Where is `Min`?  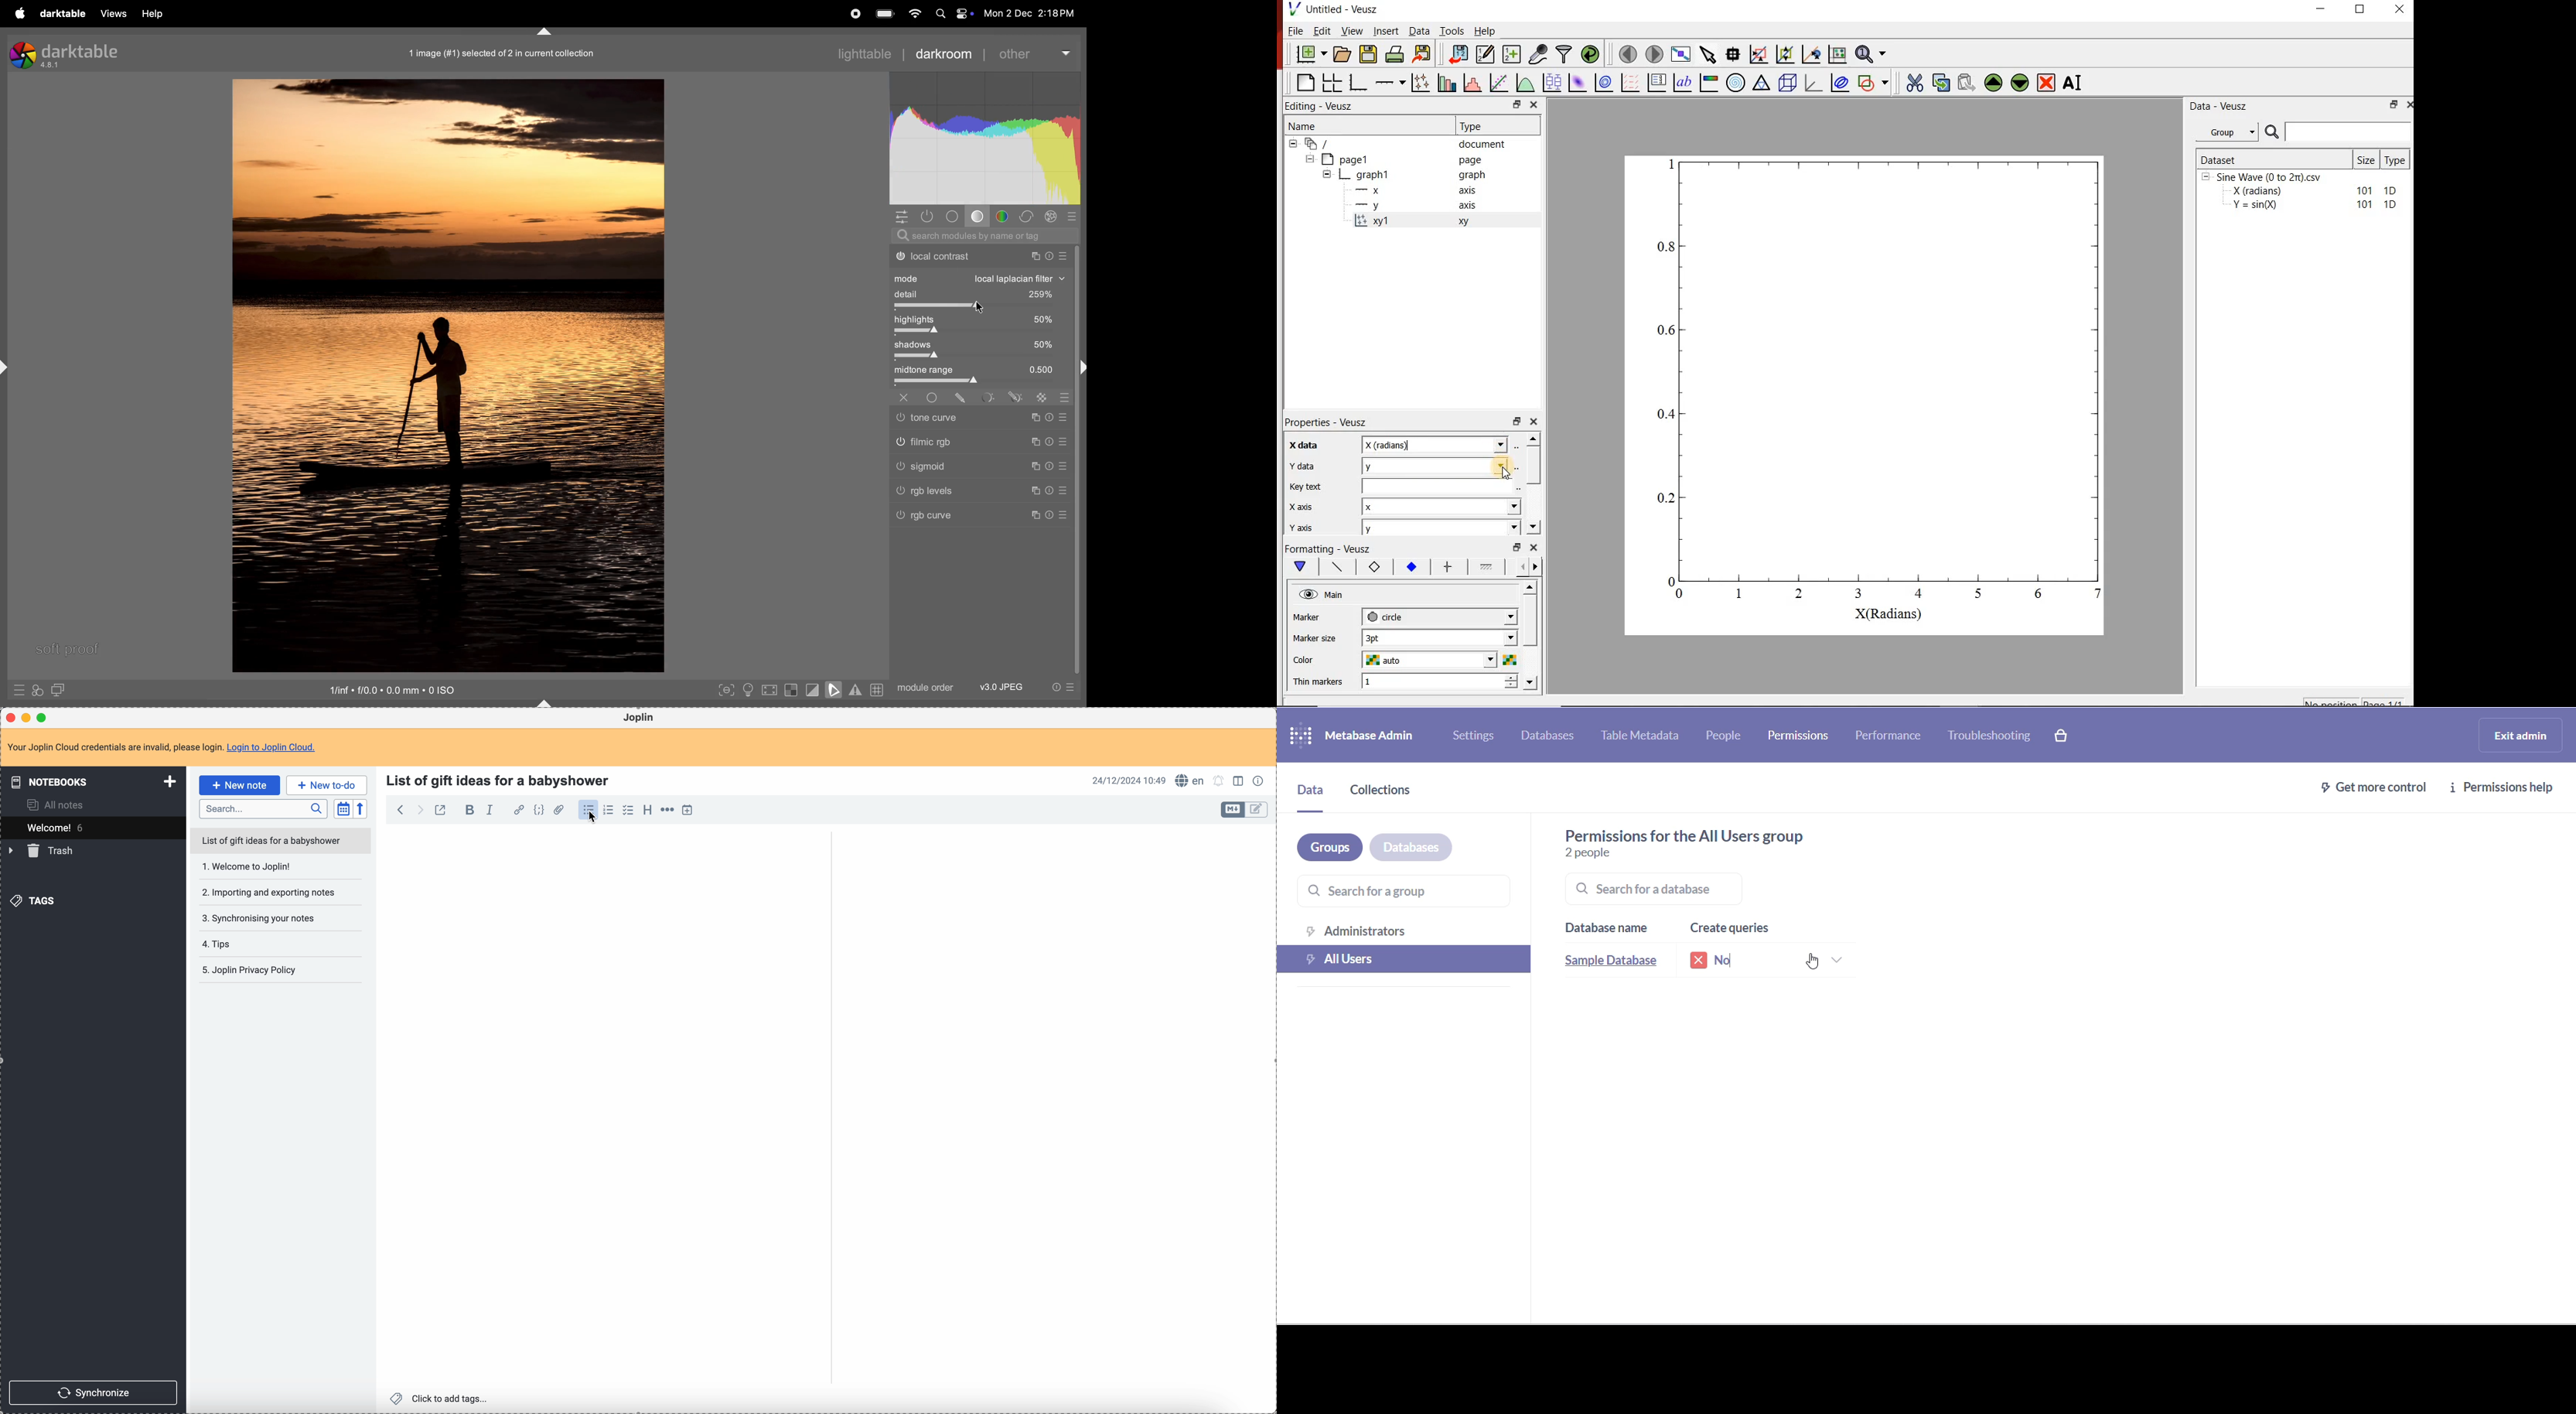
Min is located at coordinates (1301, 464).